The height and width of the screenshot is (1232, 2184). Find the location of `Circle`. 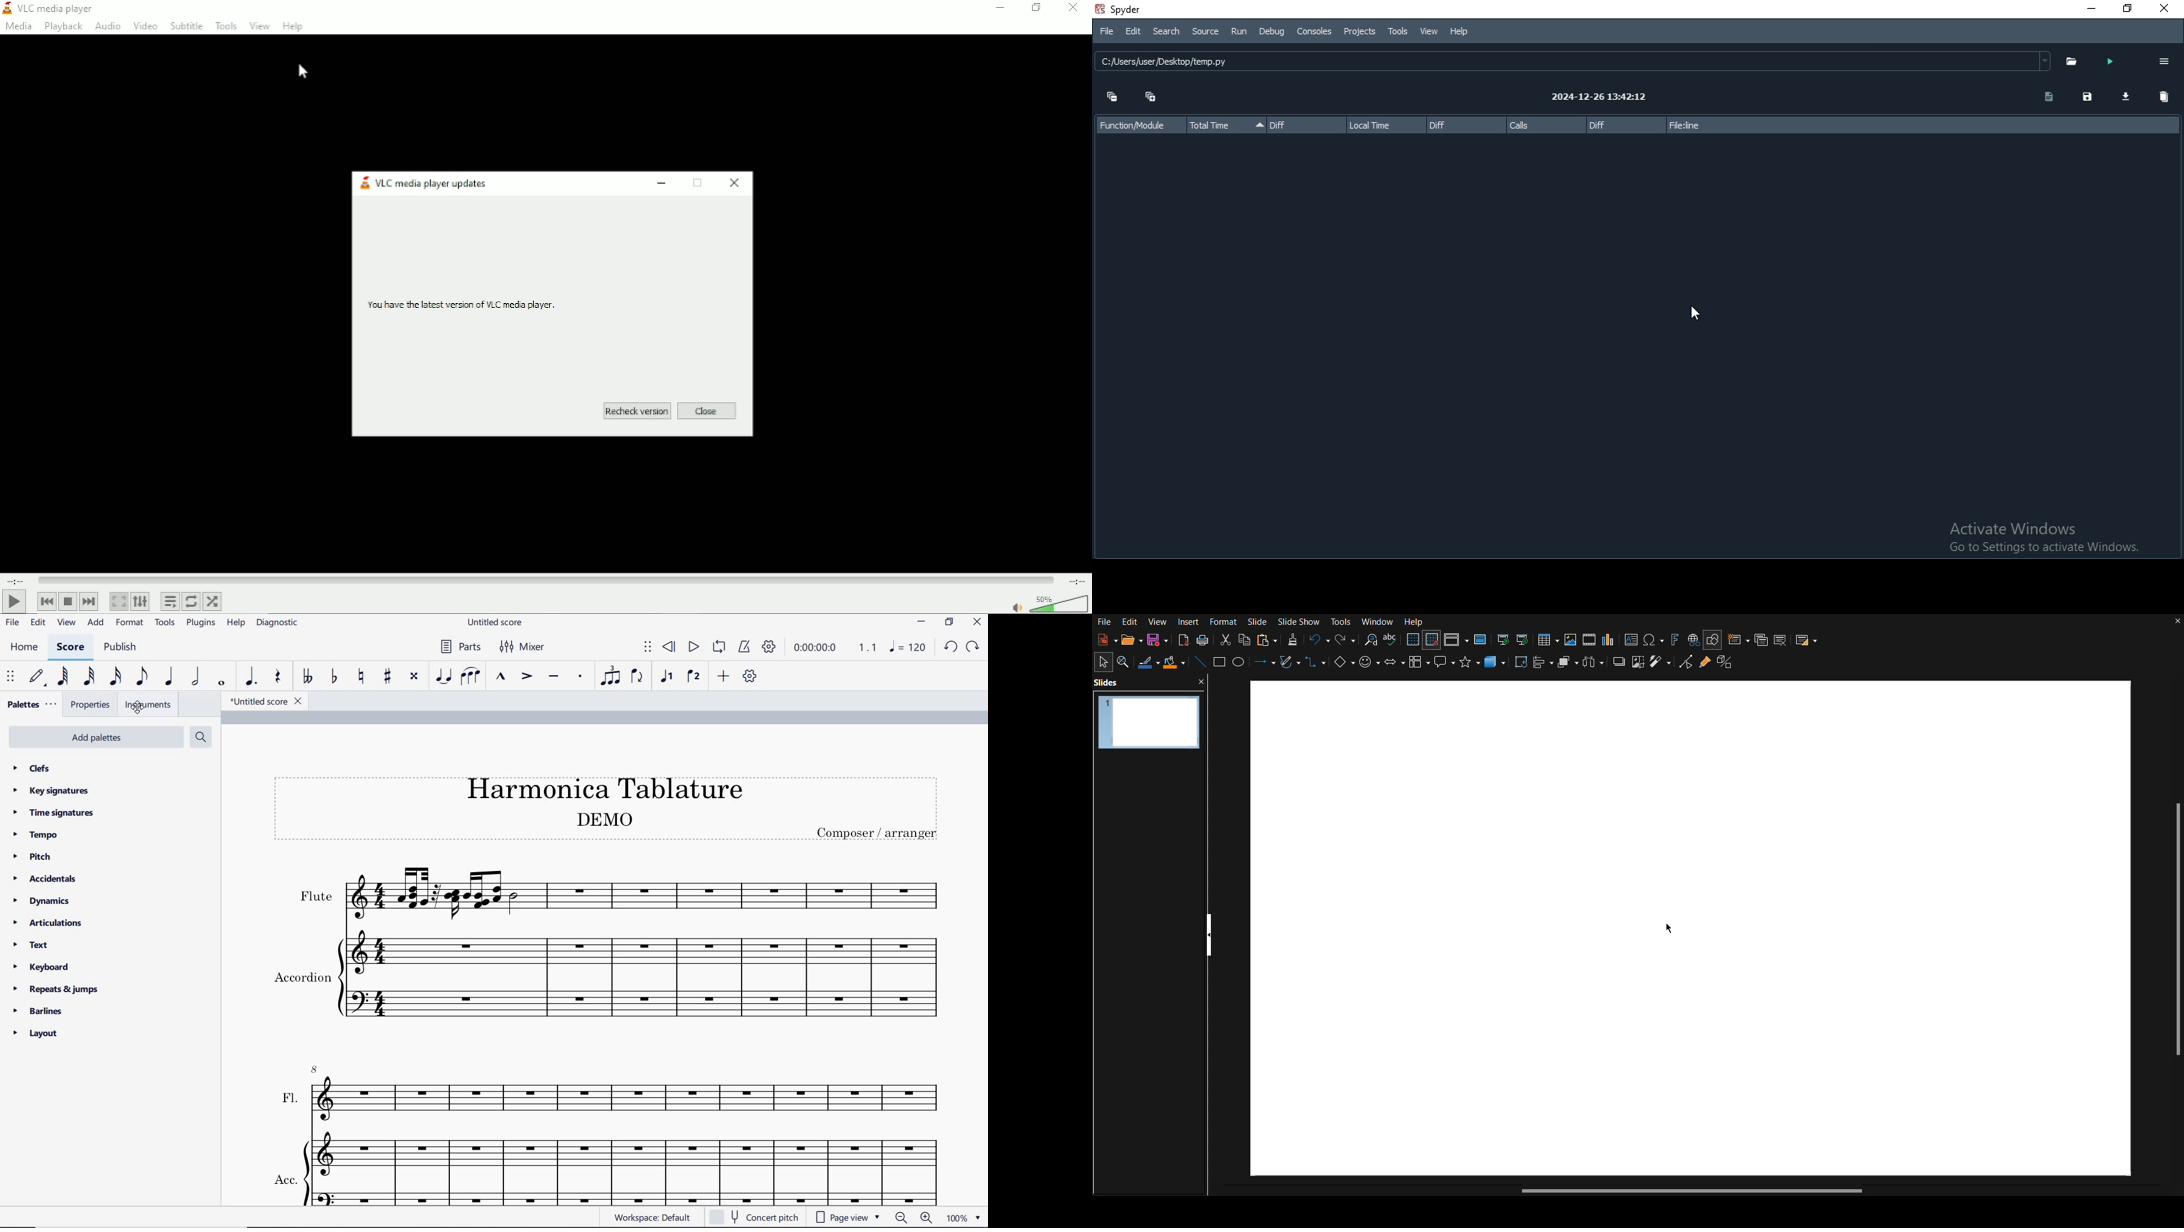

Circle is located at coordinates (1240, 665).